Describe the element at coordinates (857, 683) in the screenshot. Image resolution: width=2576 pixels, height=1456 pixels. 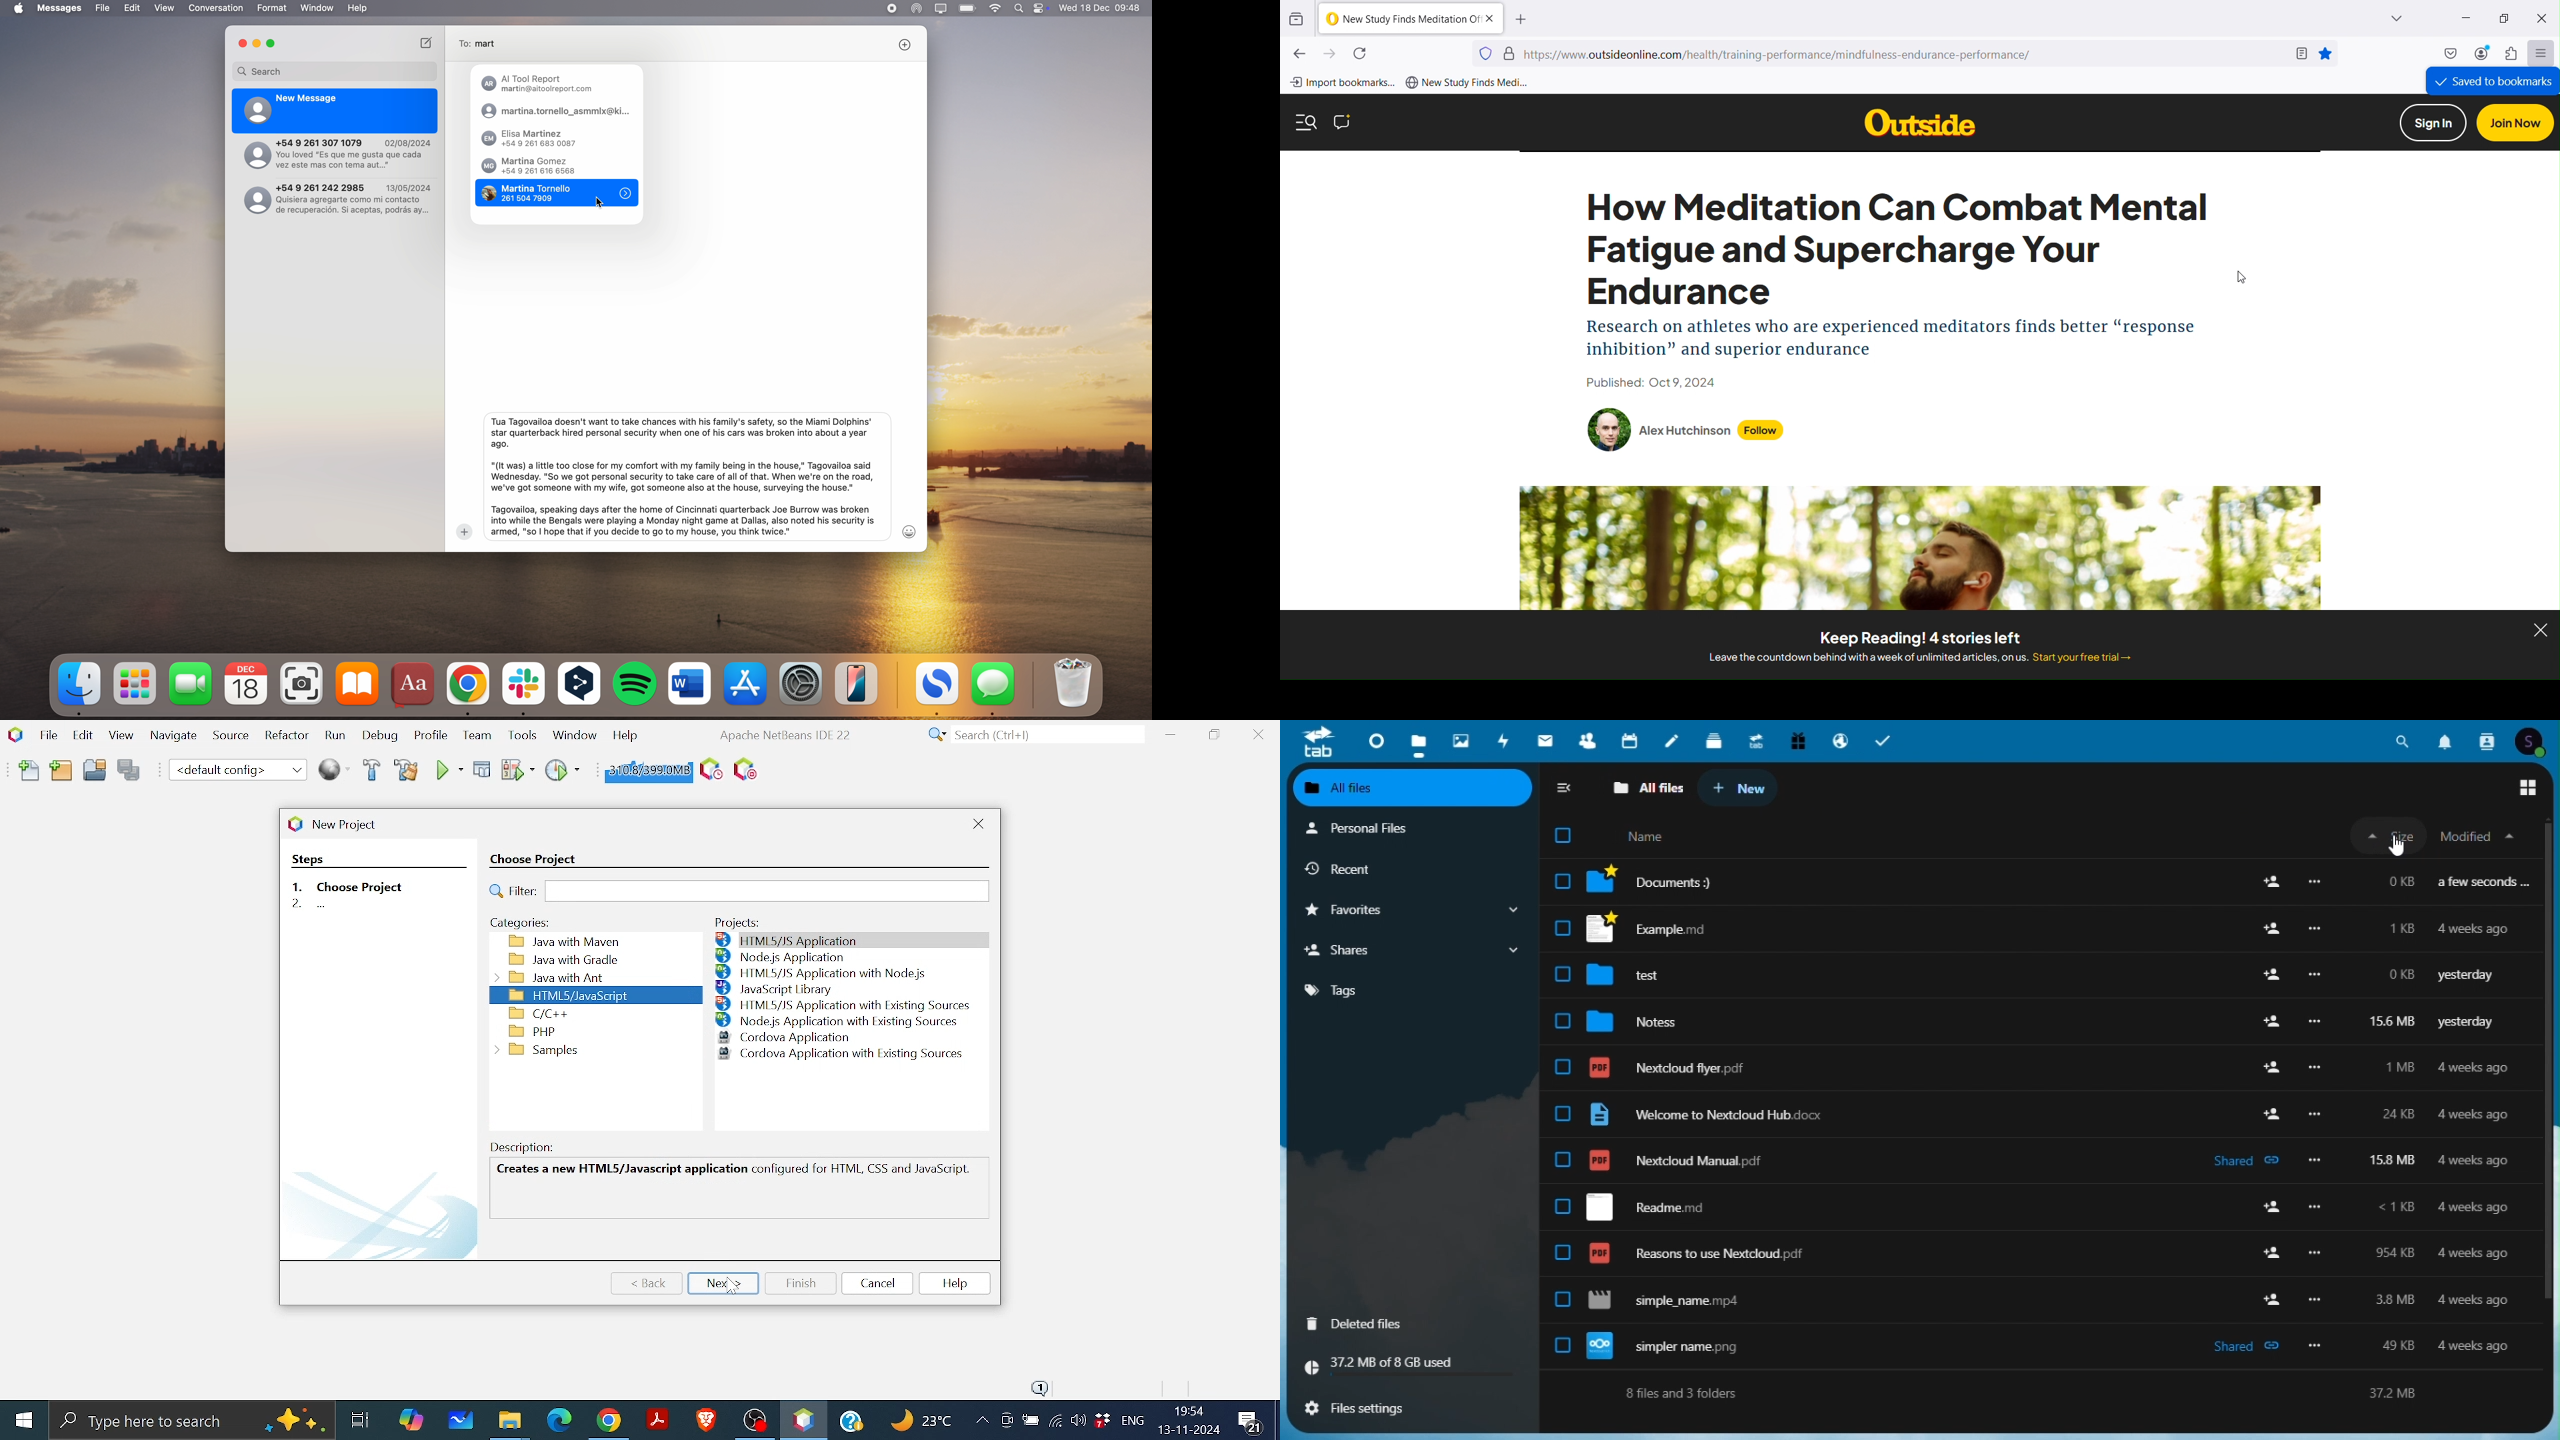
I see `iphone mirroring` at that location.